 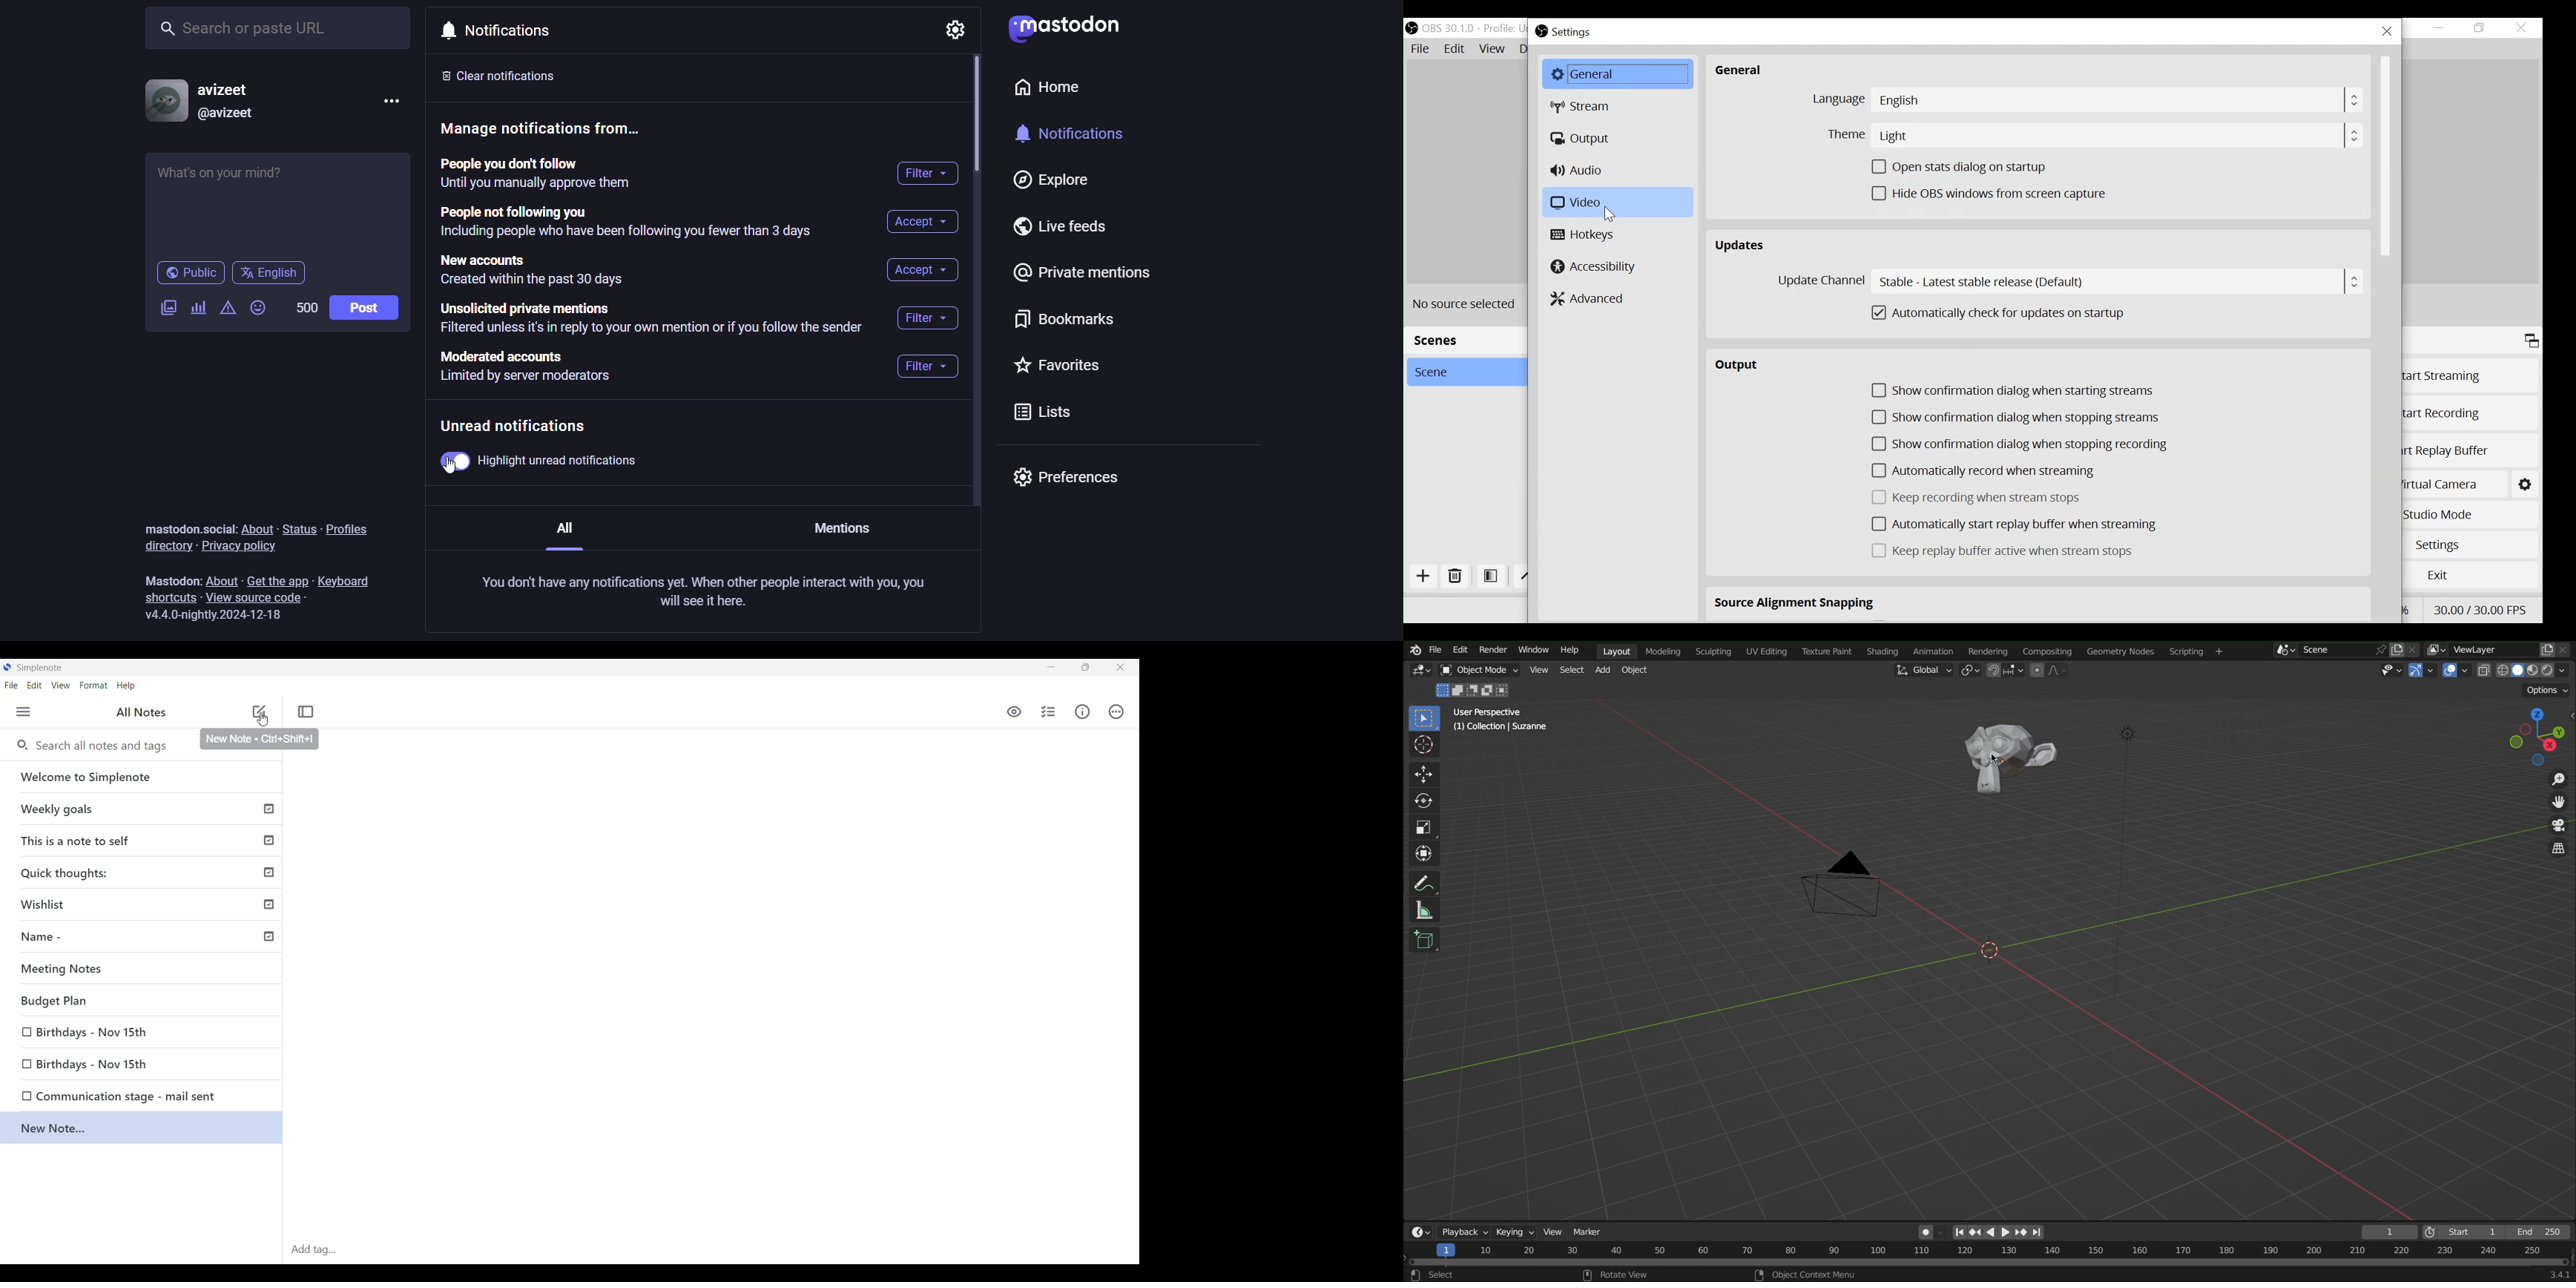 I want to click on manage notification from, so click(x=548, y=131).